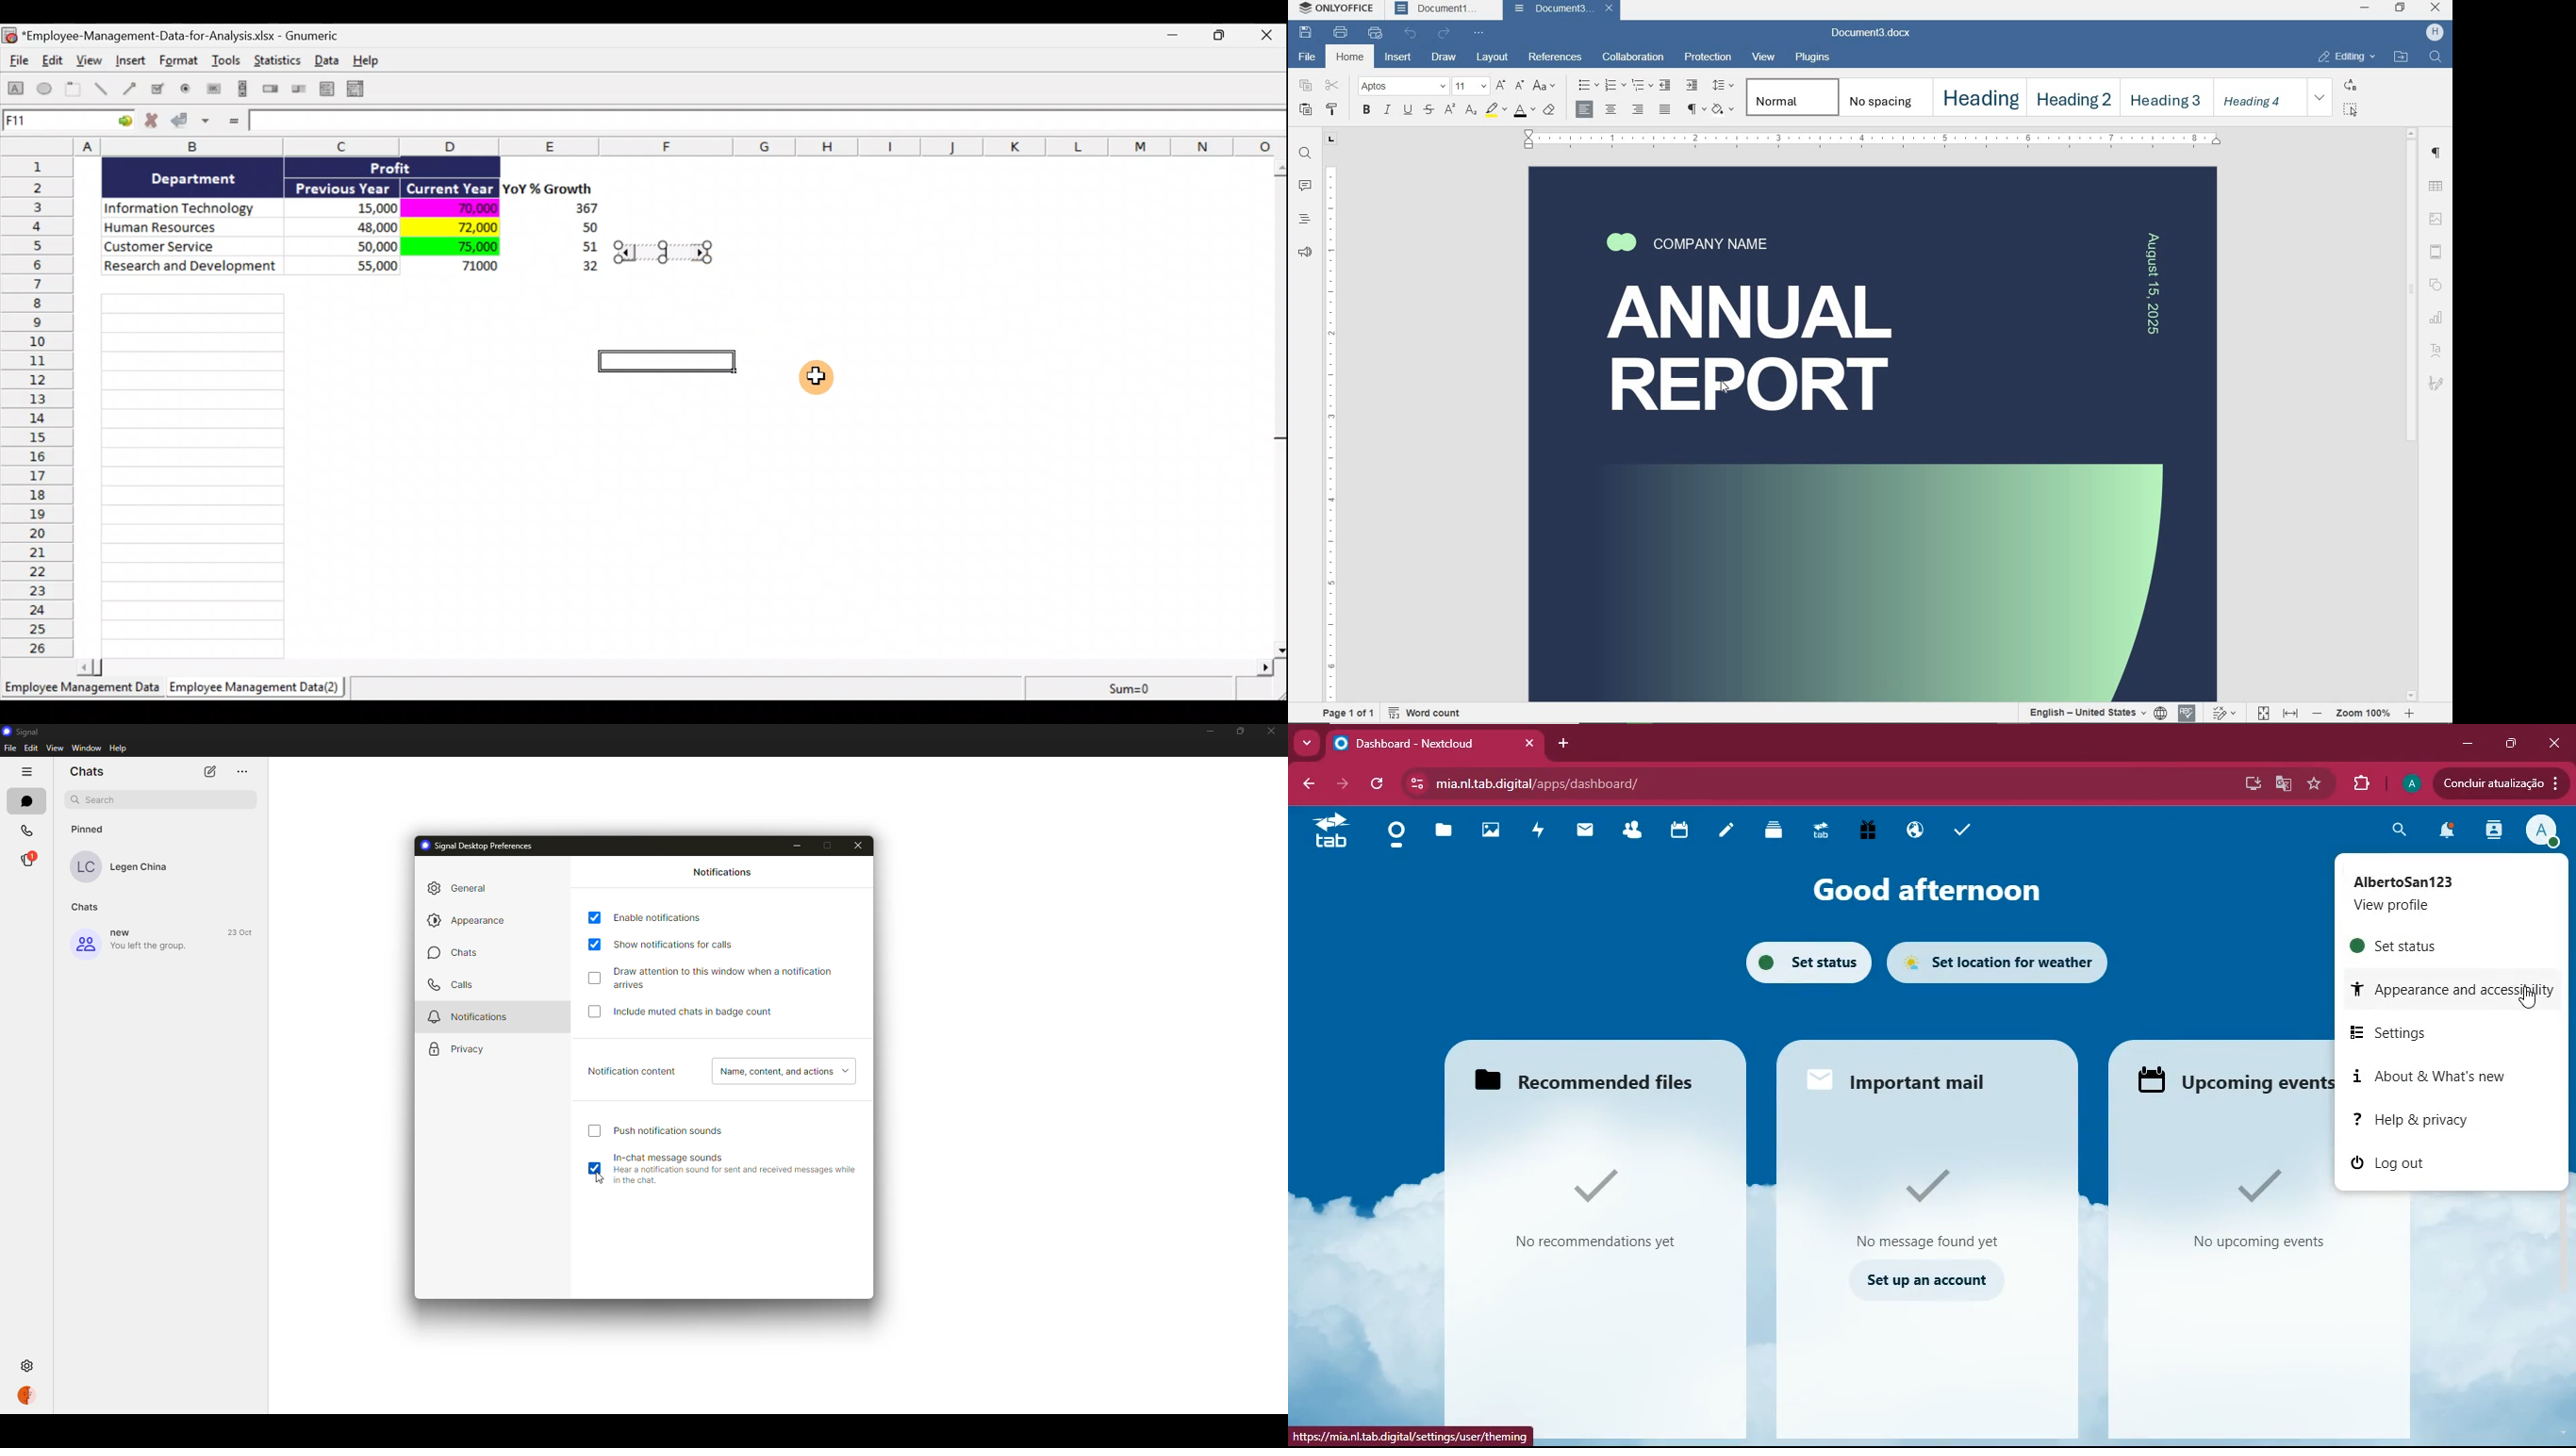  Describe the element at coordinates (1380, 784) in the screenshot. I see `refresh` at that location.